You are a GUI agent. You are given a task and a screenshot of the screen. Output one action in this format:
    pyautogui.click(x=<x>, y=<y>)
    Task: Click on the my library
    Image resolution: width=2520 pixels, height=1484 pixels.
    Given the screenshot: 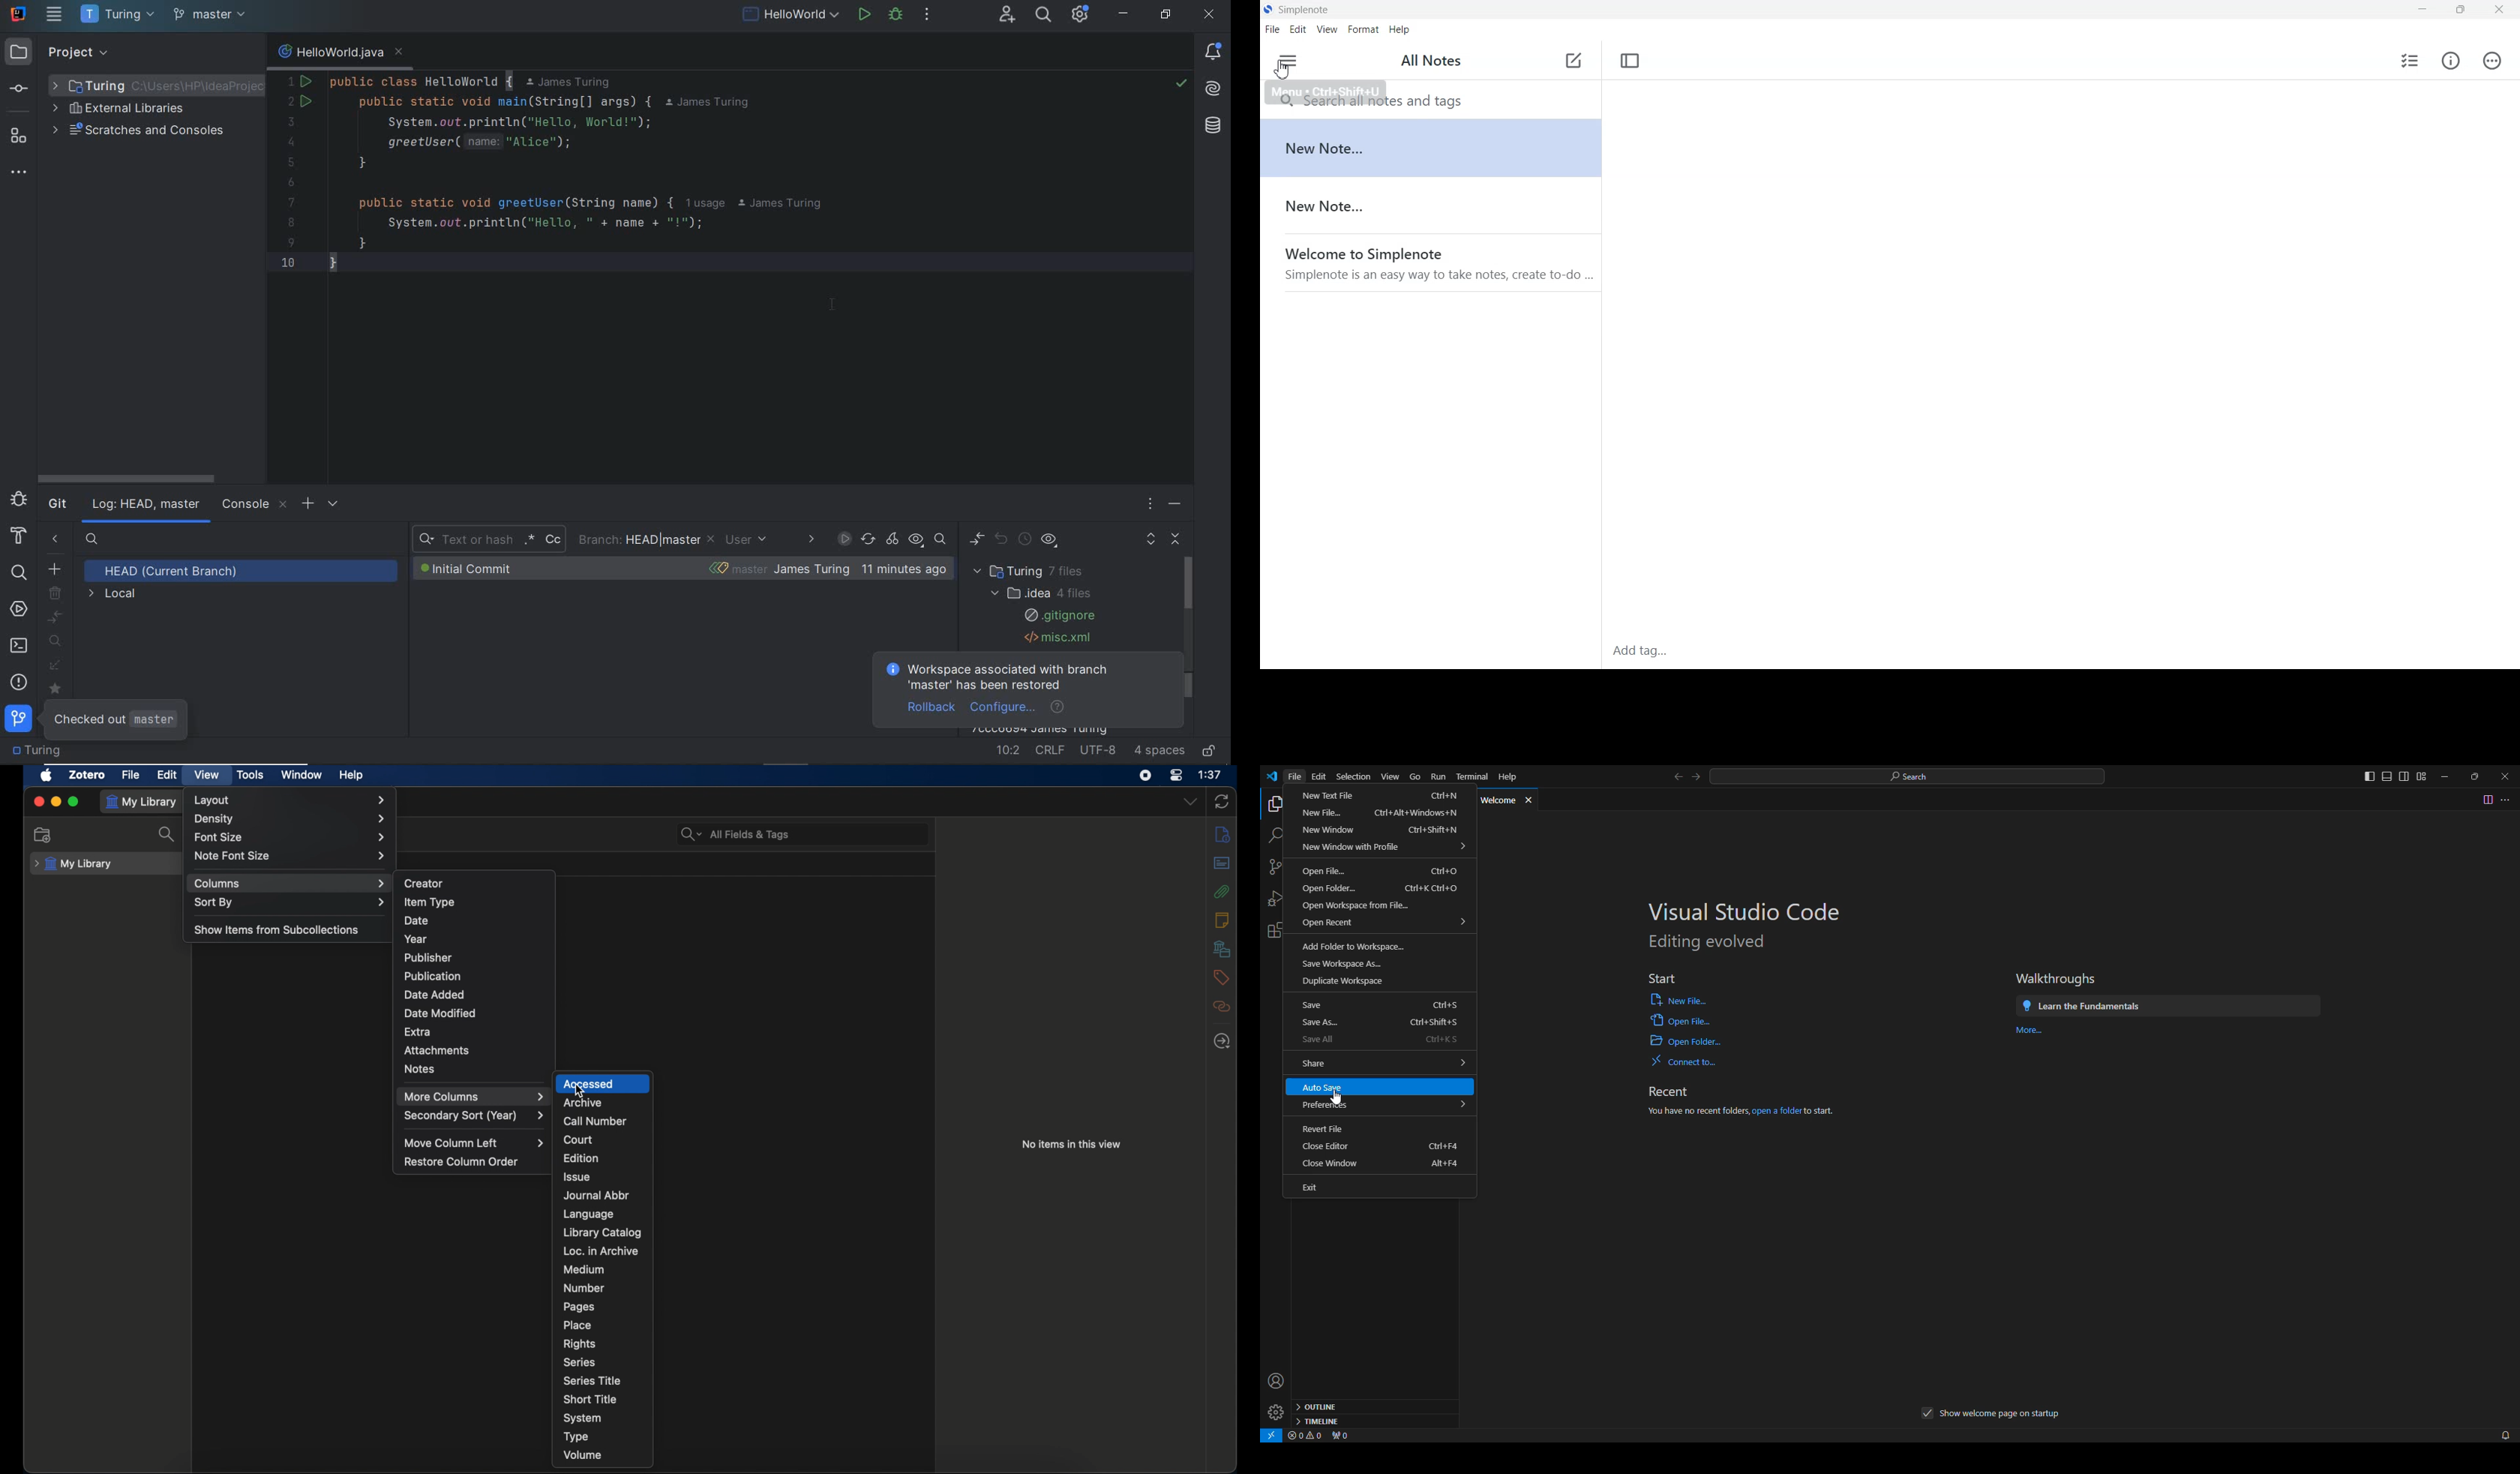 What is the action you would take?
    pyautogui.click(x=144, y=803)
    